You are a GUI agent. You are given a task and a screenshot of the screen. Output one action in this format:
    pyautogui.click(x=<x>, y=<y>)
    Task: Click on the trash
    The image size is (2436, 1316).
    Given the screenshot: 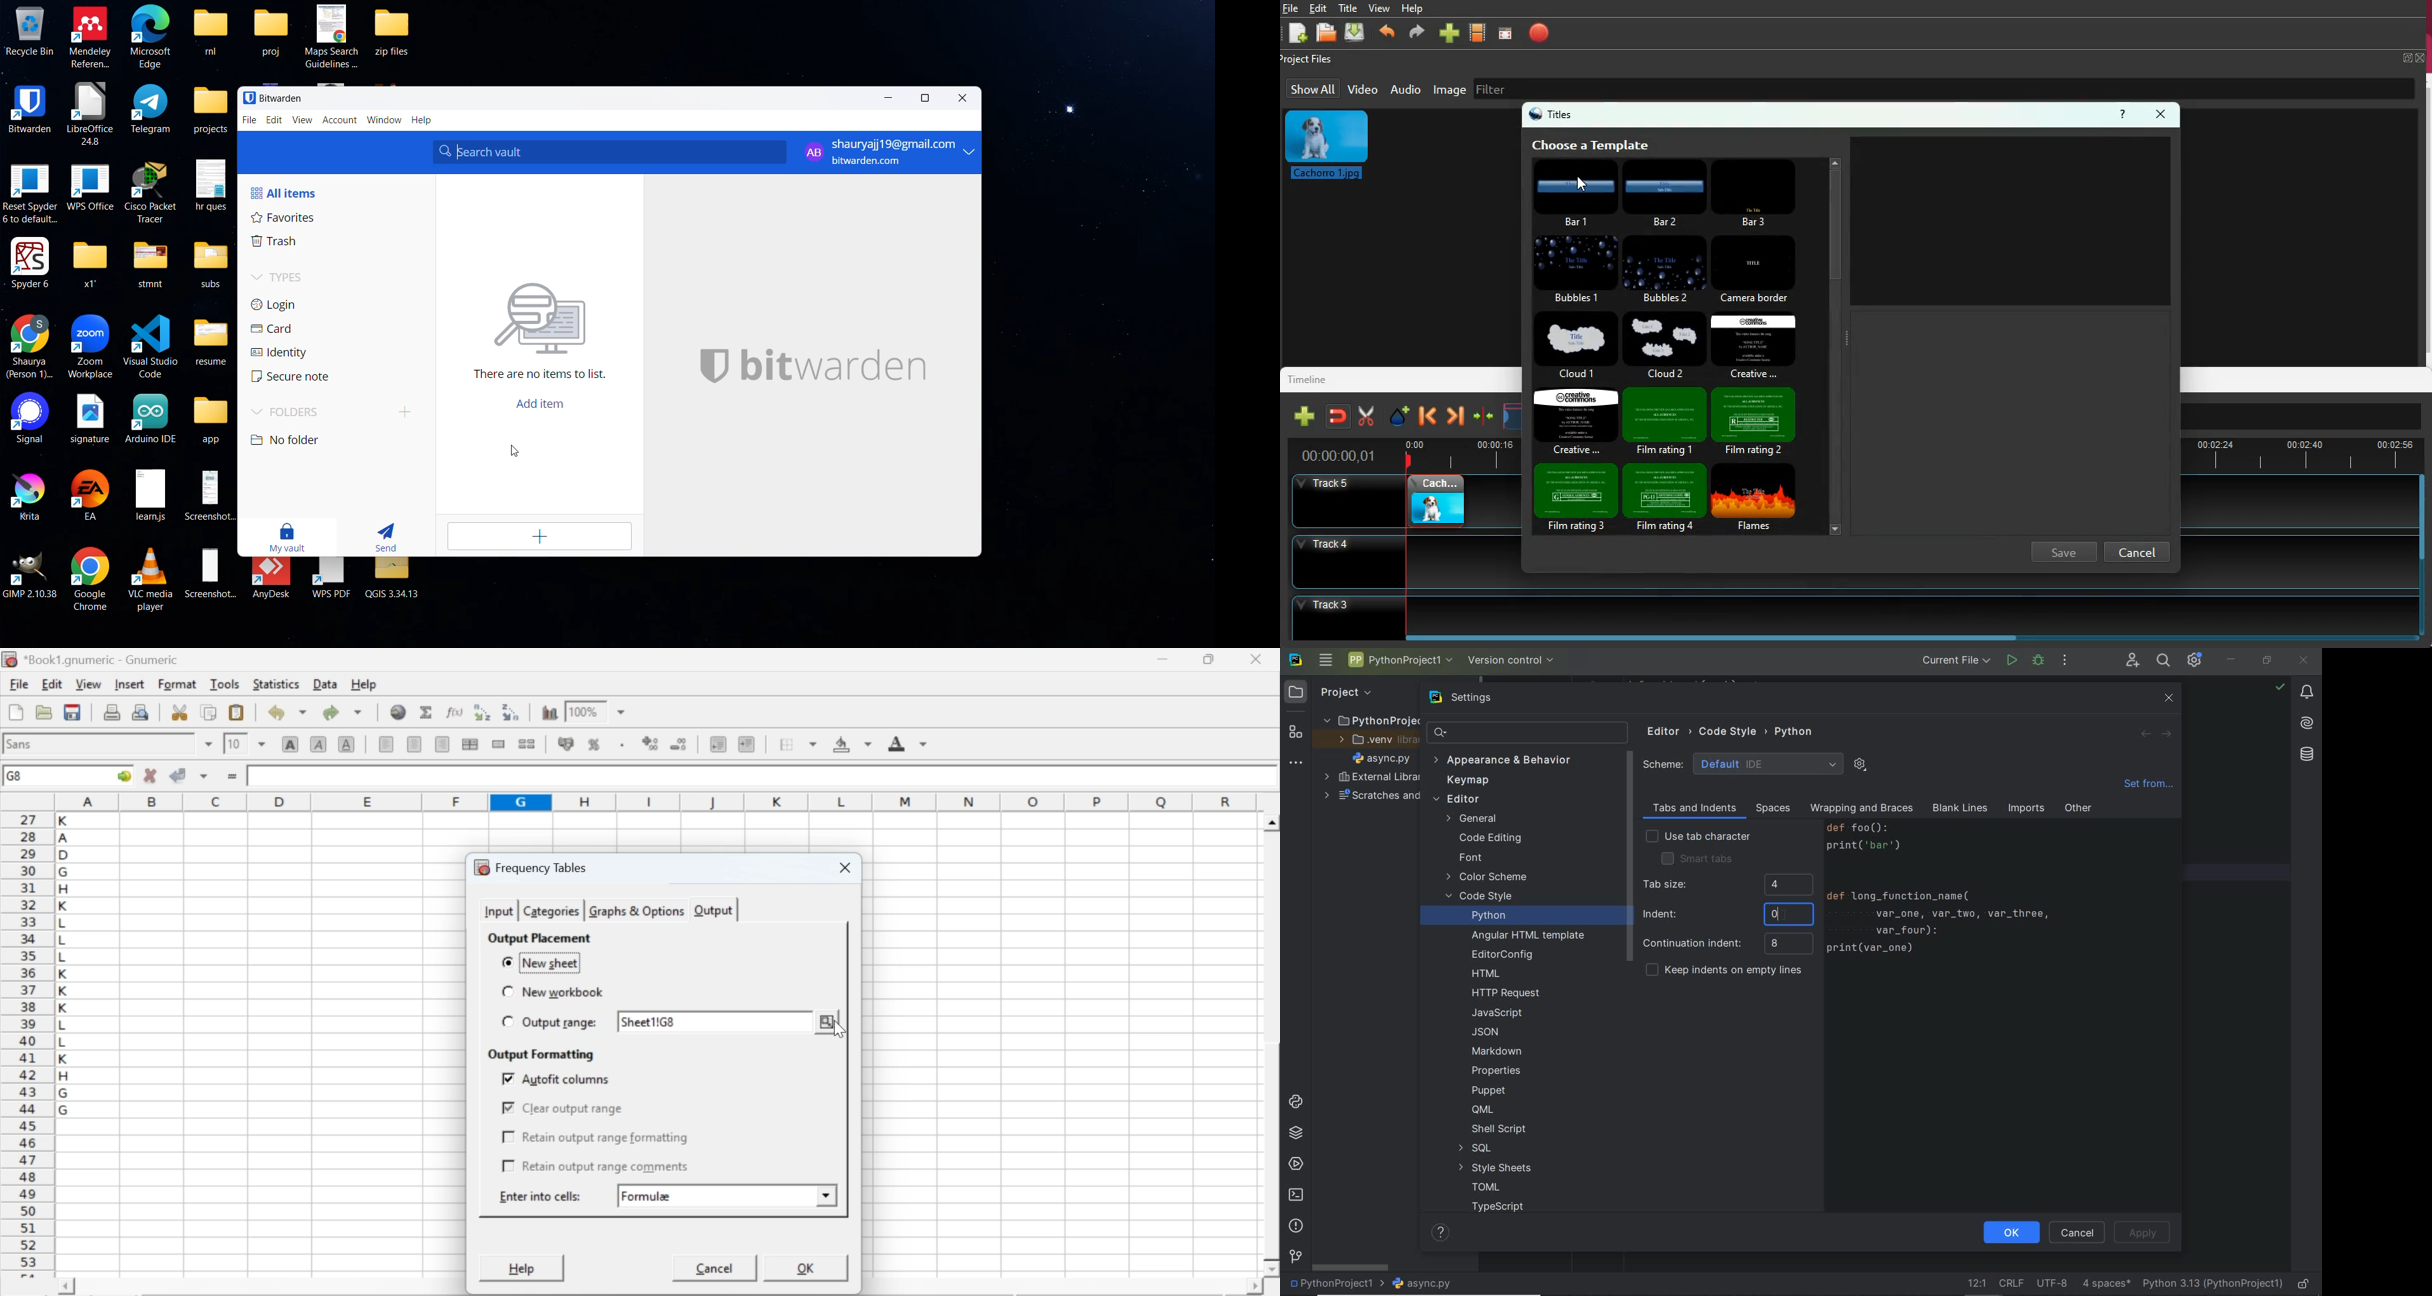 What is the action you would take?
    pyautogui.click(x=300, y=245)
    